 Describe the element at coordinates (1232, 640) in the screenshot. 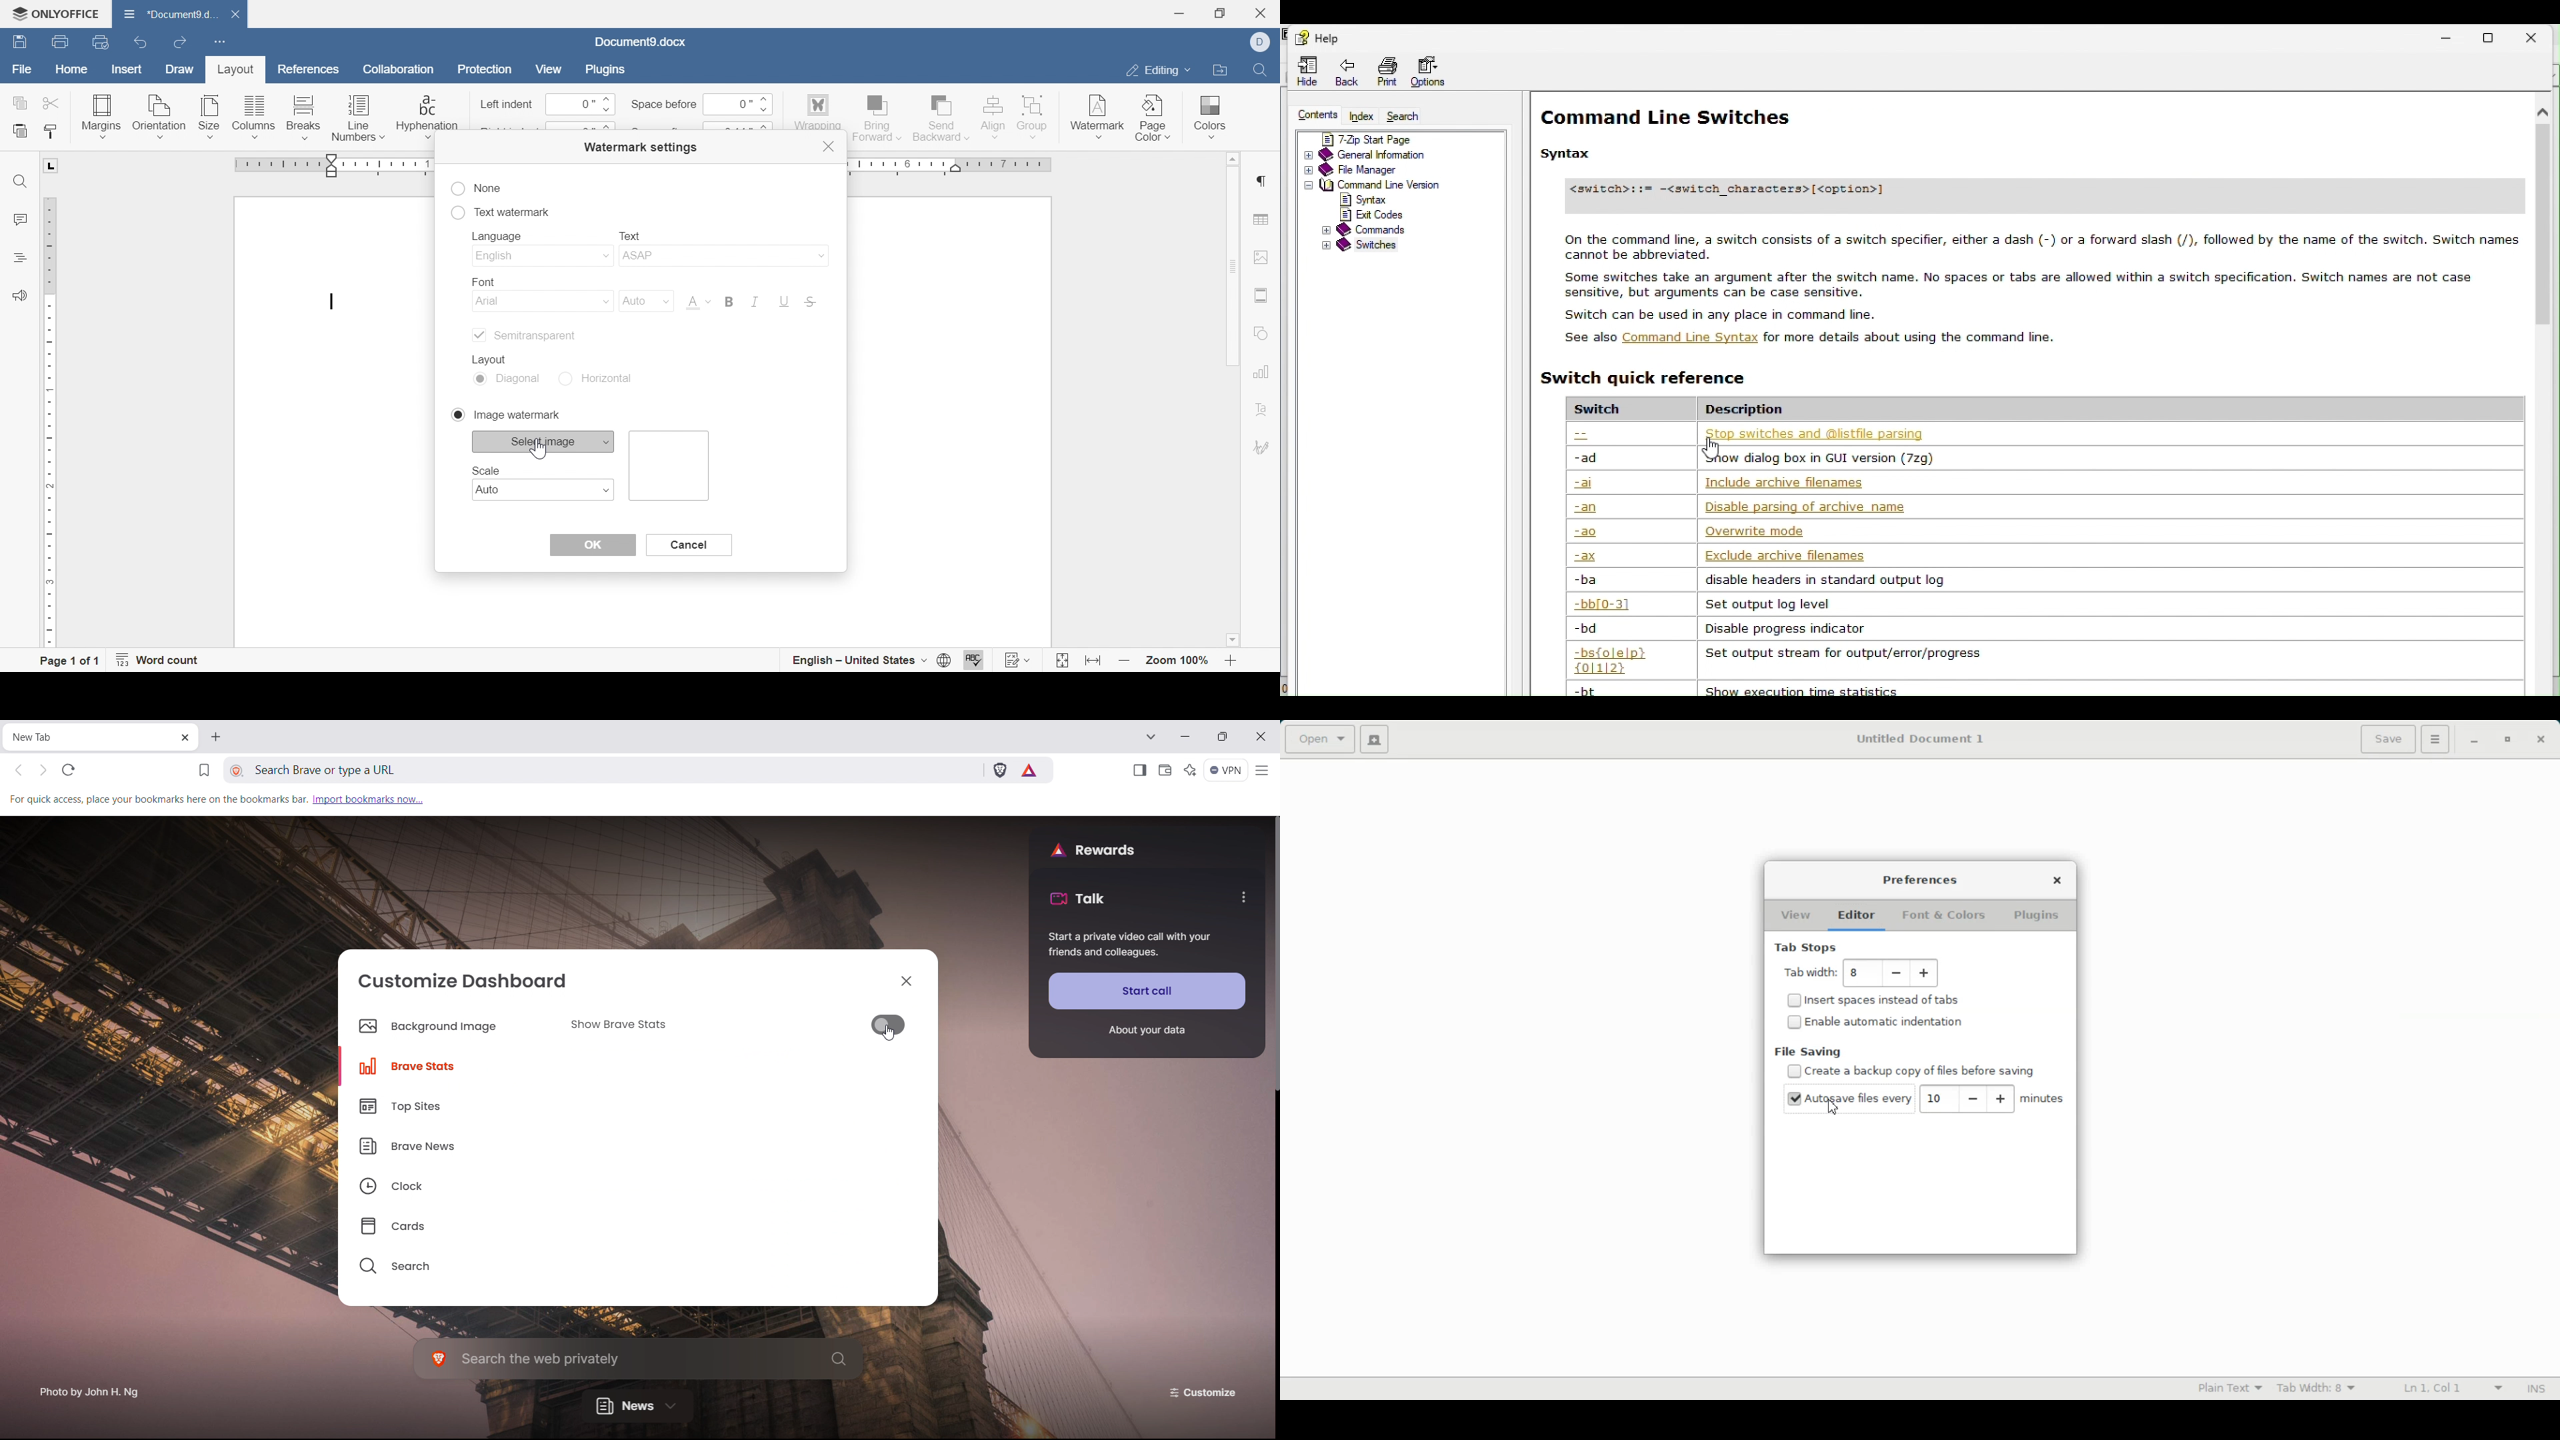

I see `scroll down` at that location.